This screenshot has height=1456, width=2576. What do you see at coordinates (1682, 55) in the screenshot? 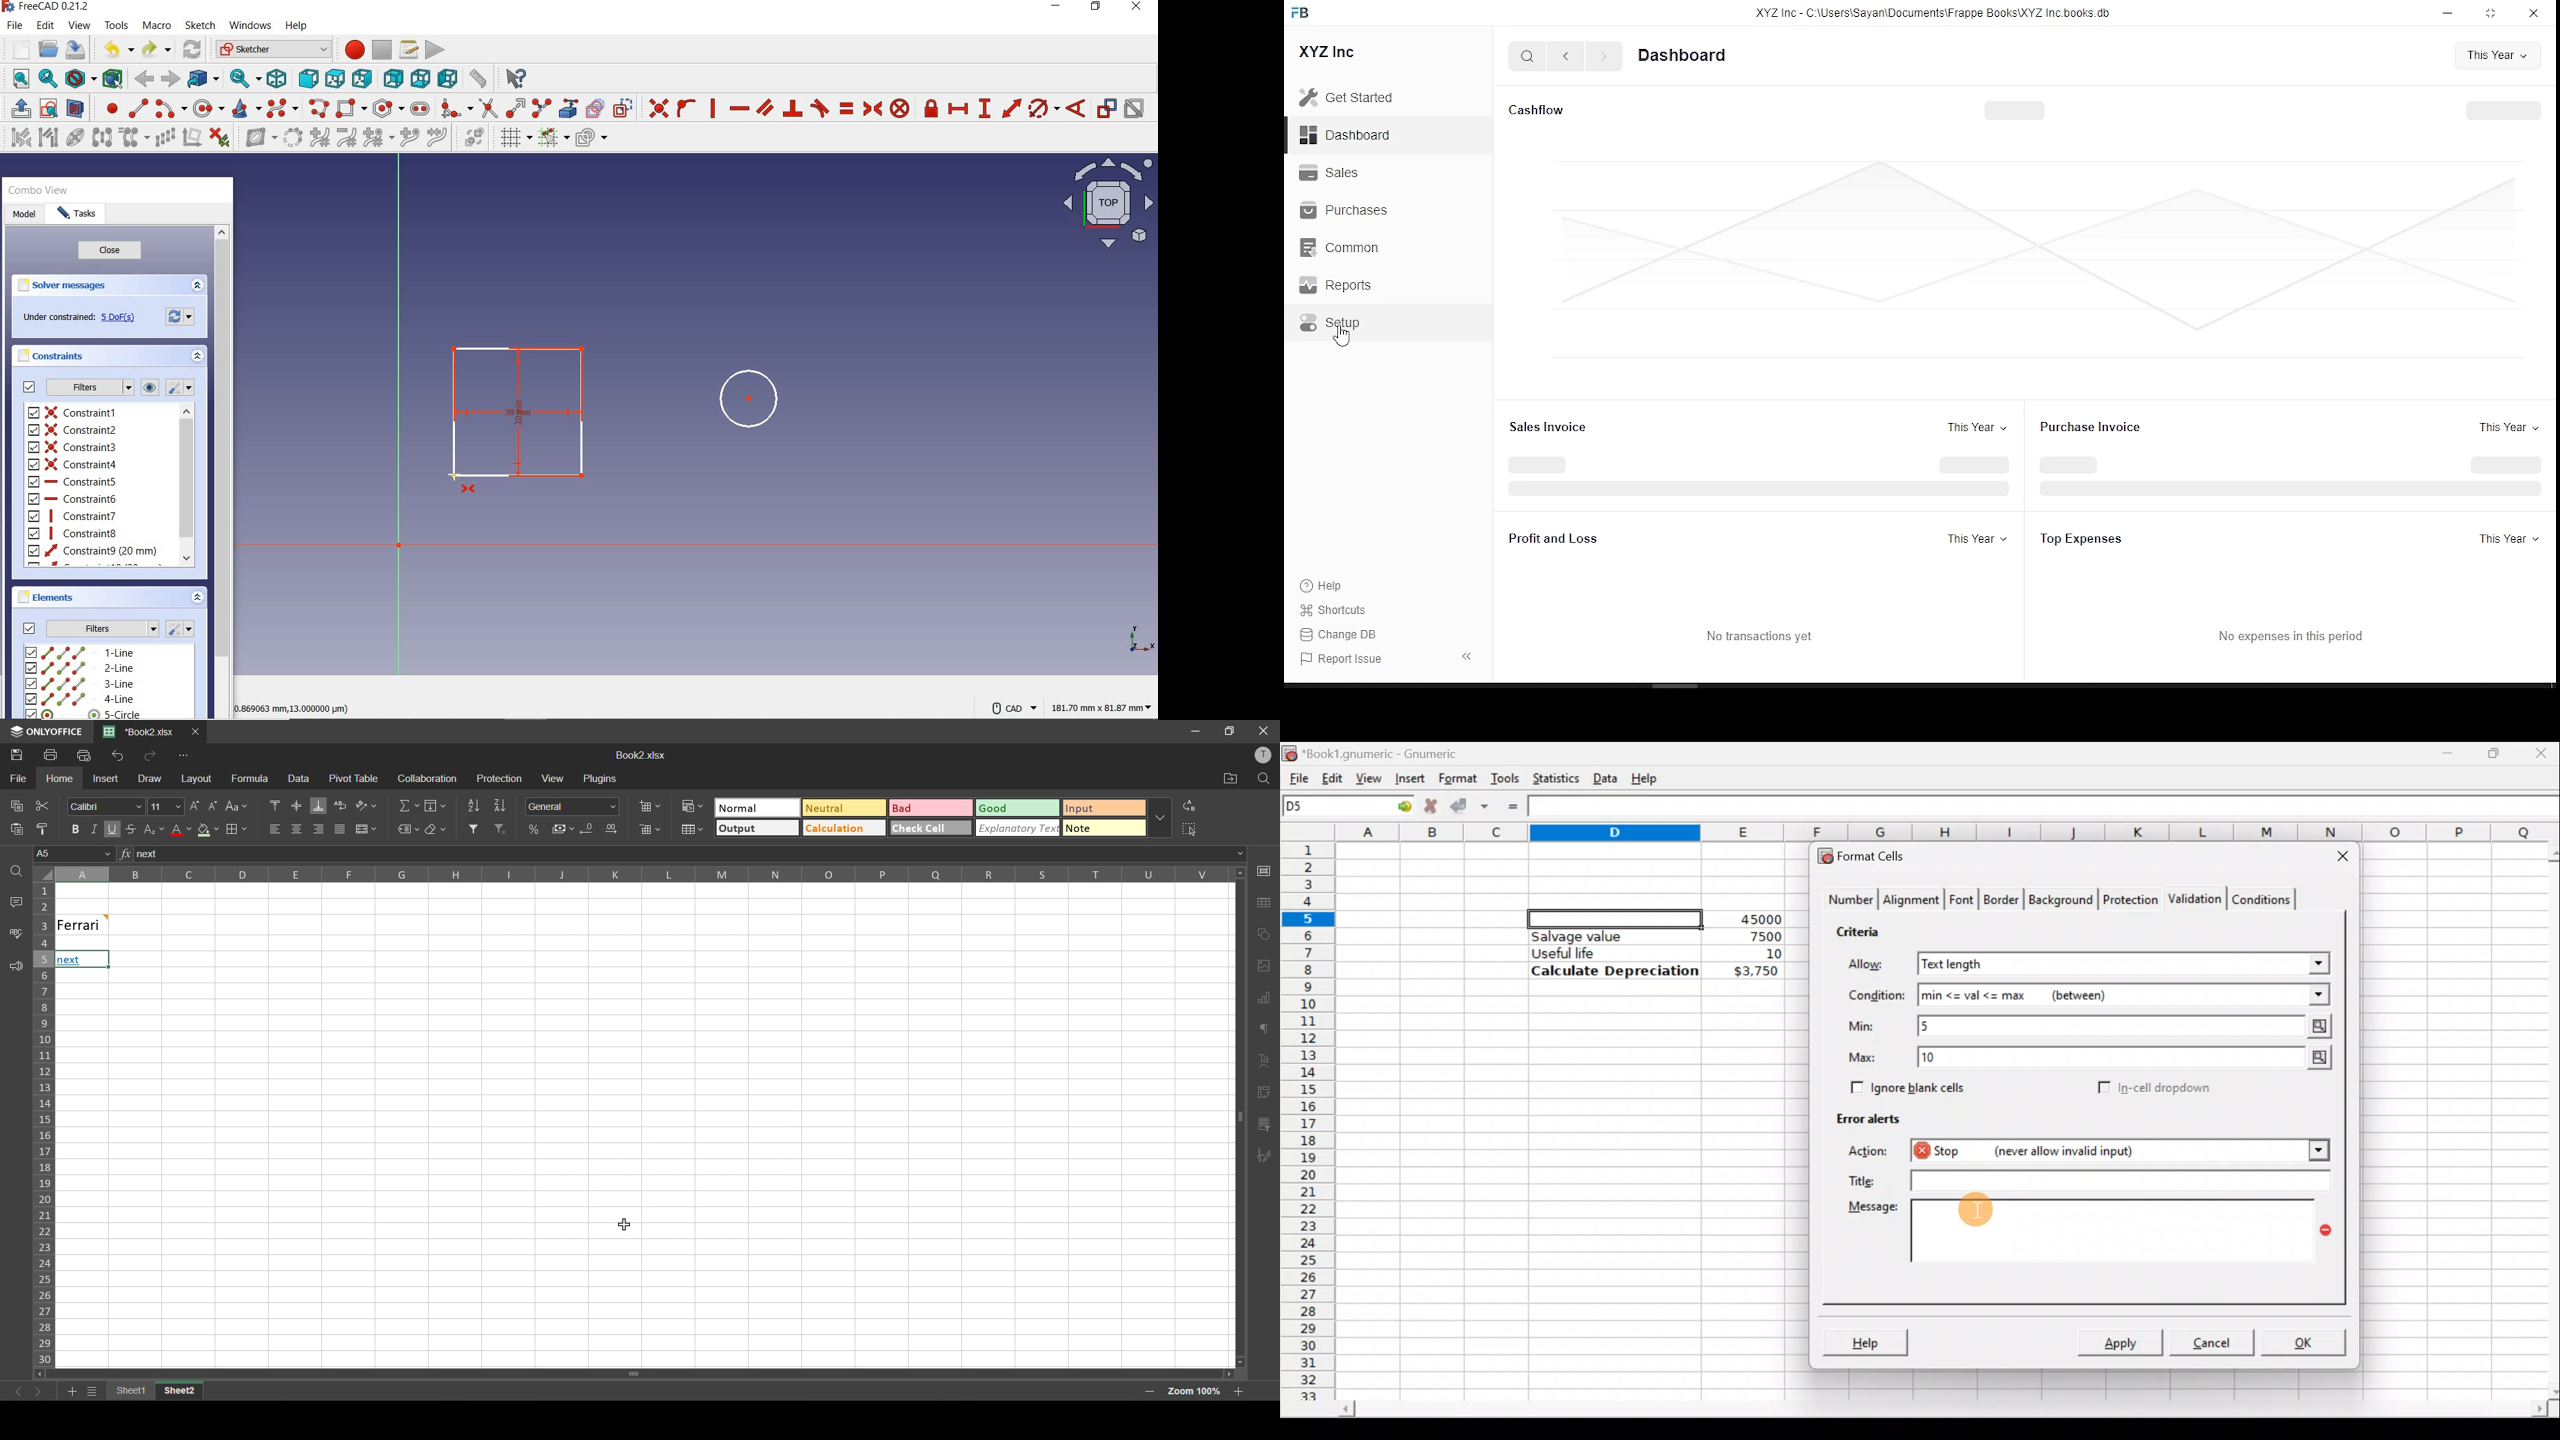
I see `Dashboard` at bounding box center [1682, 55].